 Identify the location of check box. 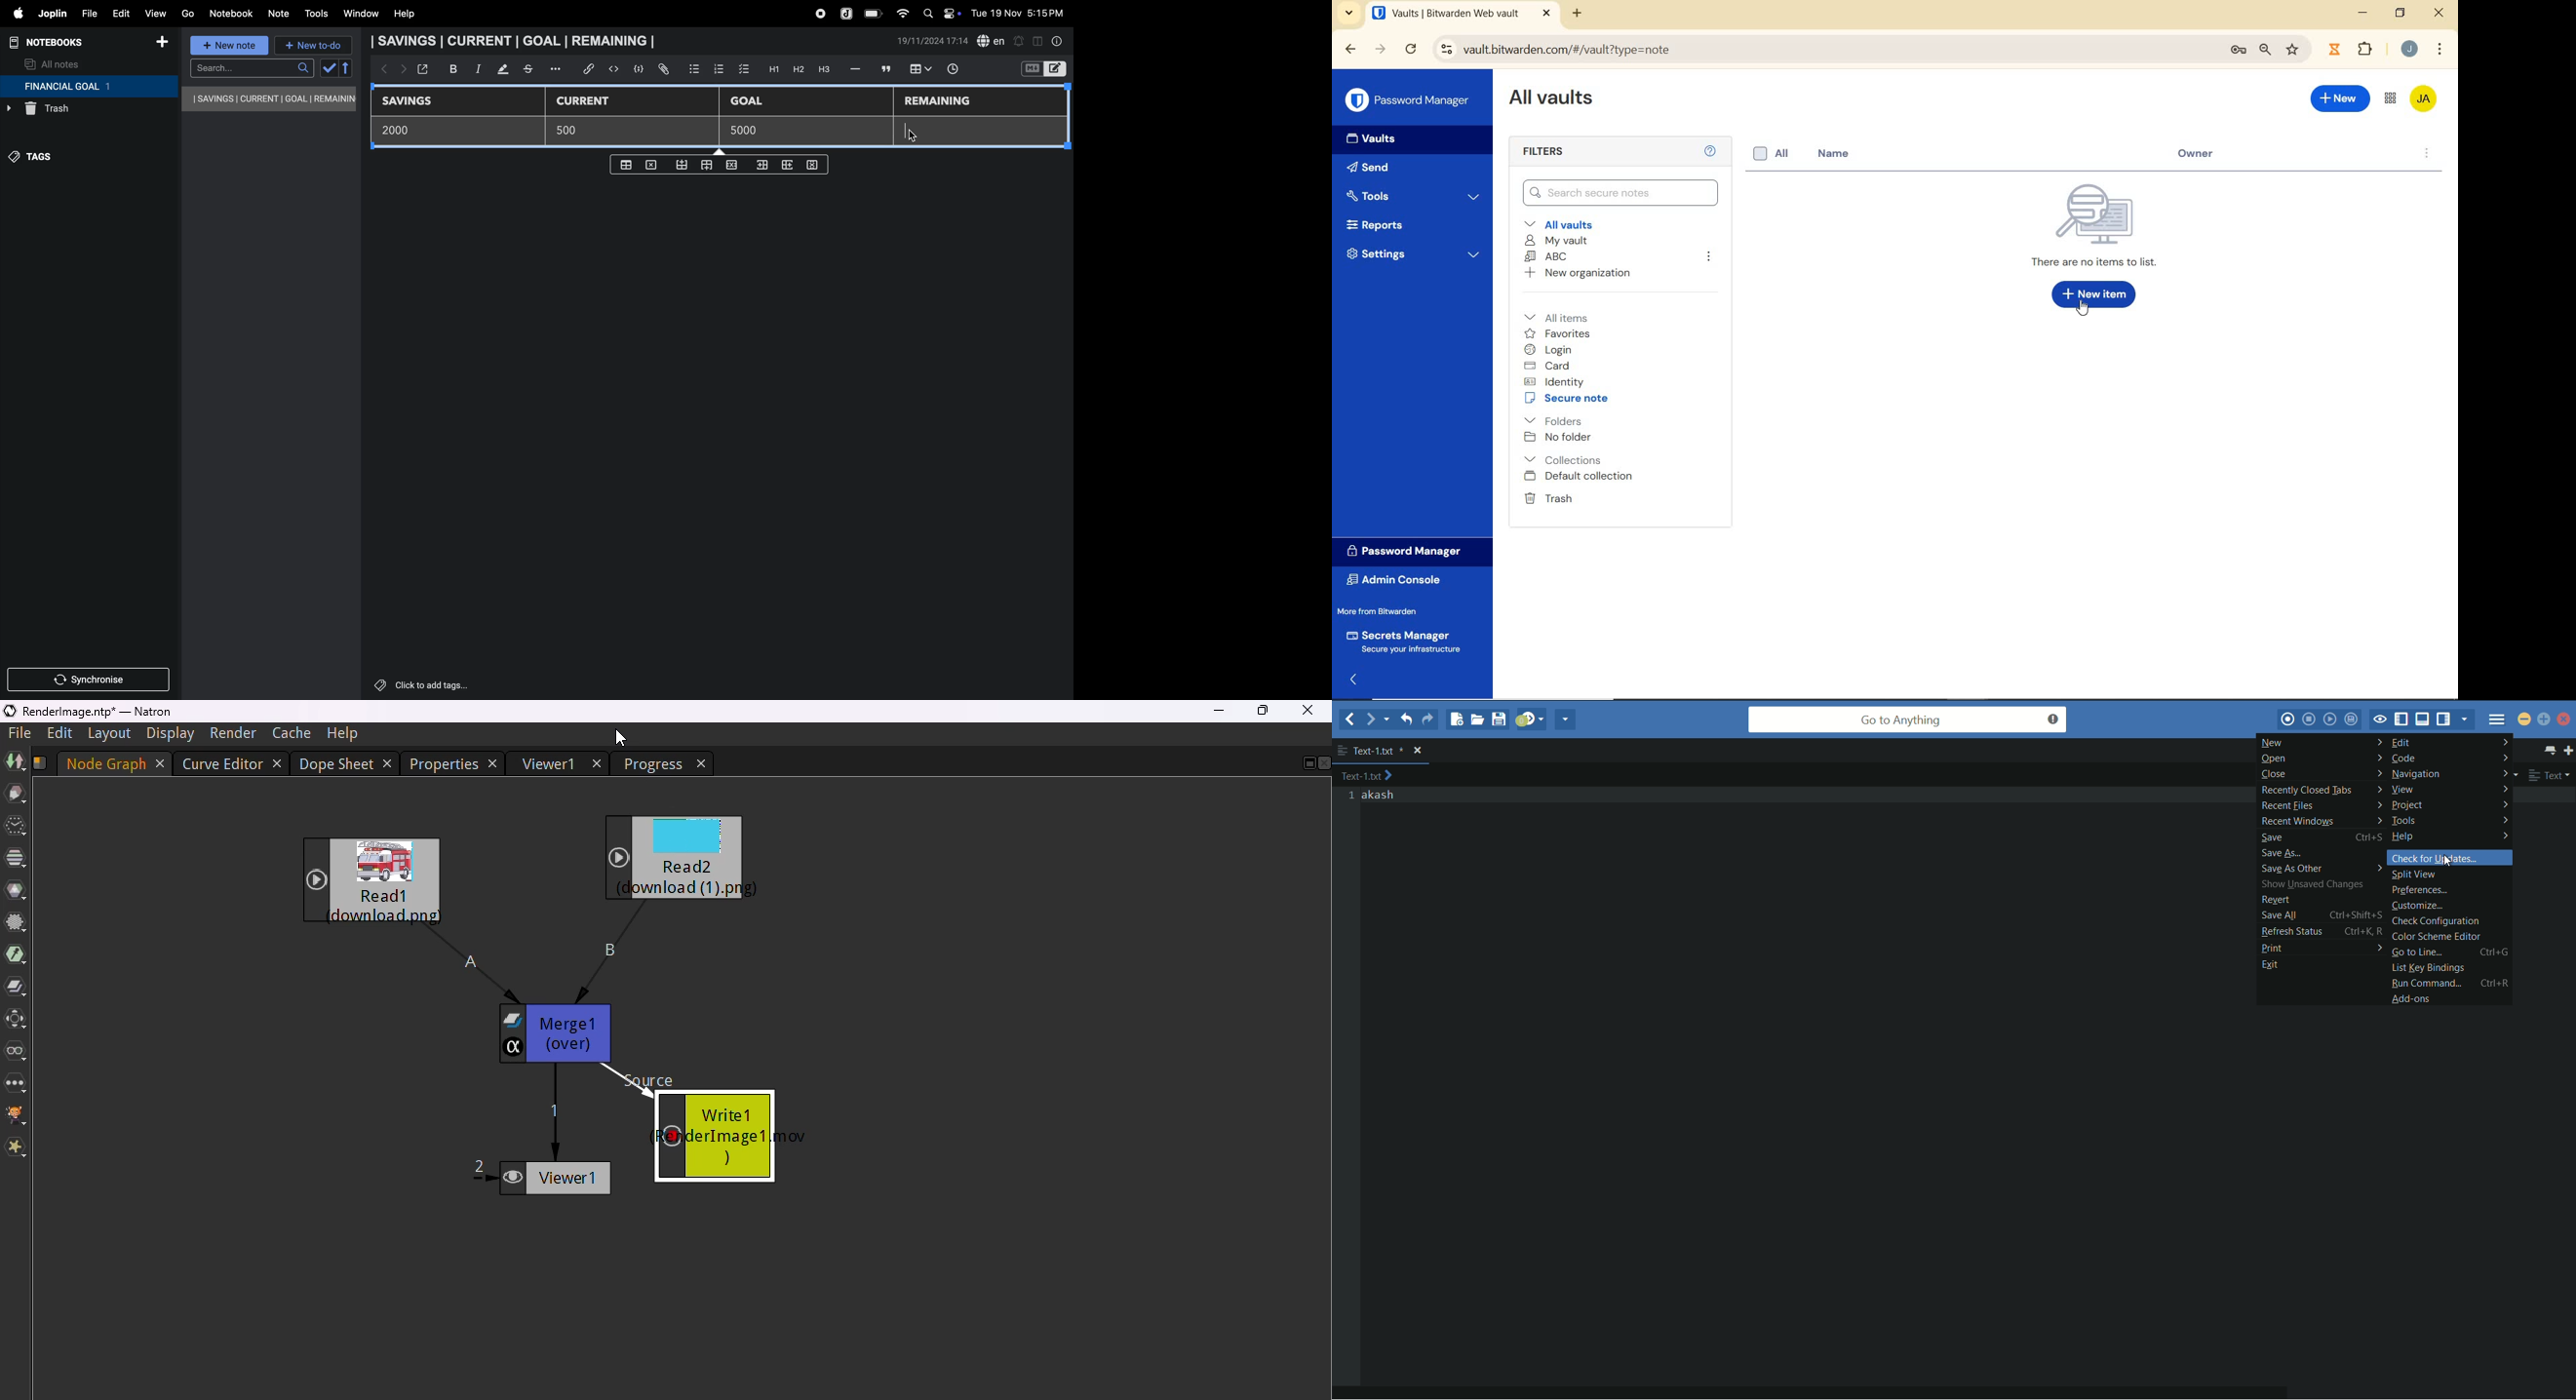
(744, 70).